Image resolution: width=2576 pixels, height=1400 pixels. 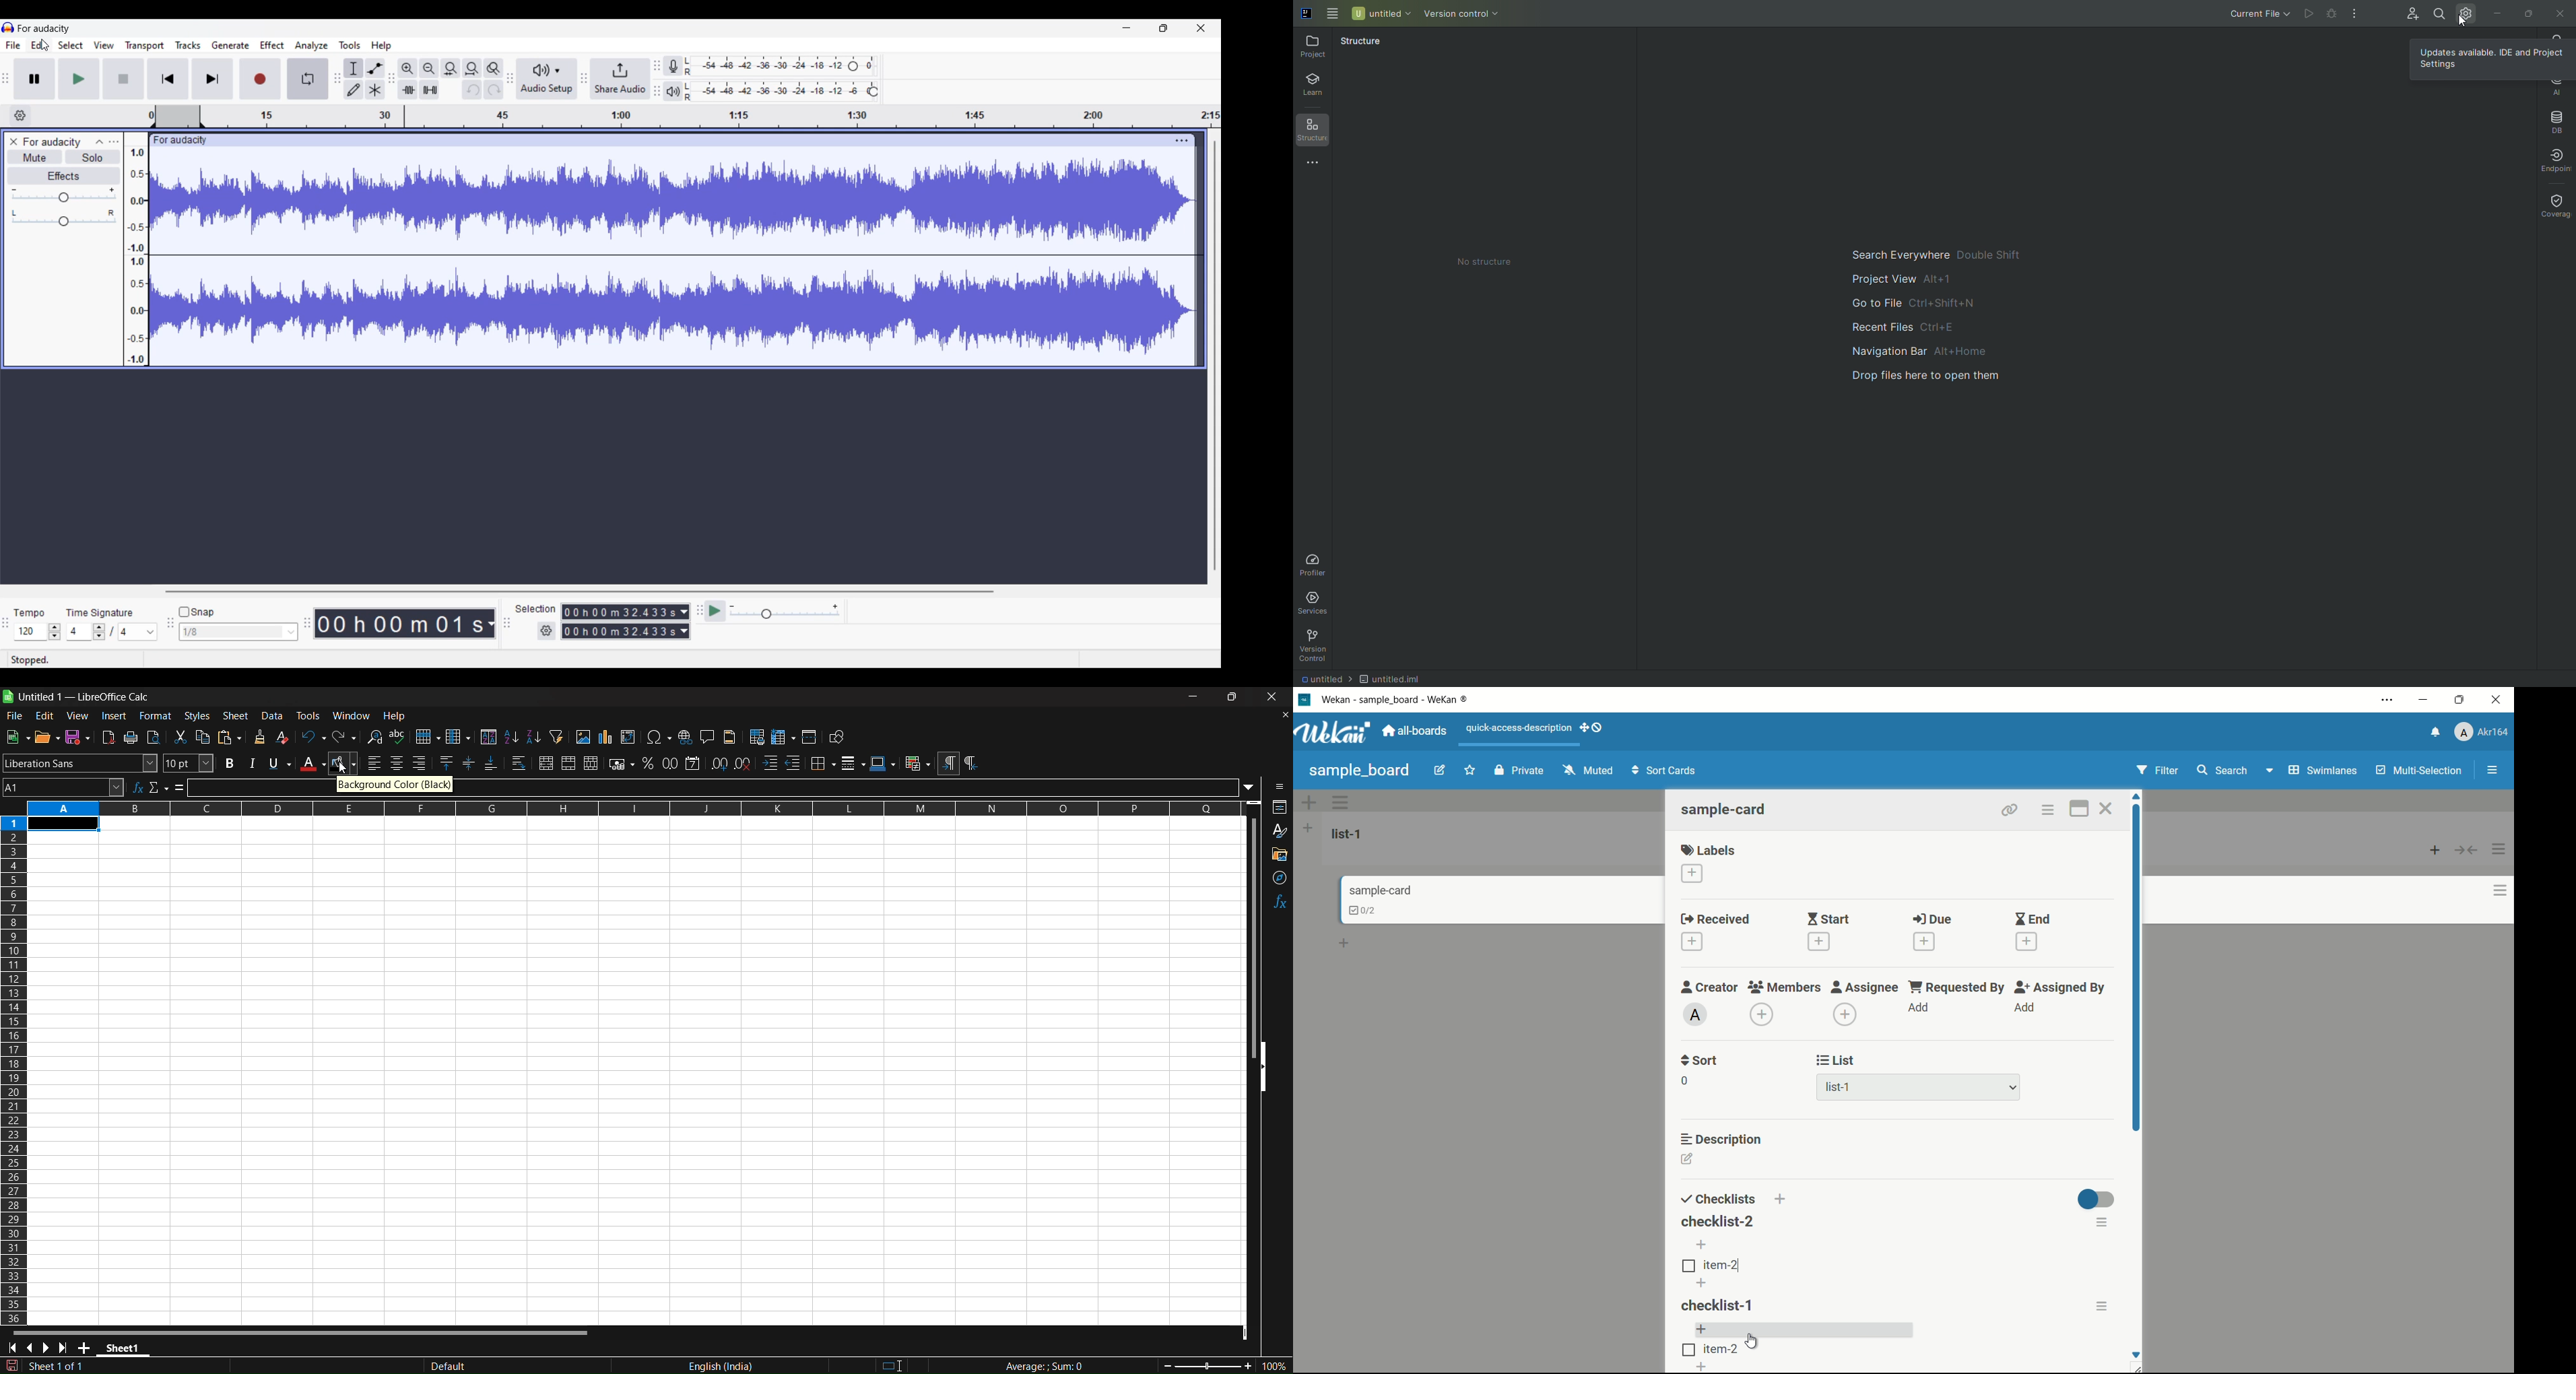 What do you see at coordinates (20, 116) in the screenshot?
I see `Timeline options` at bounding box center [20, 116].